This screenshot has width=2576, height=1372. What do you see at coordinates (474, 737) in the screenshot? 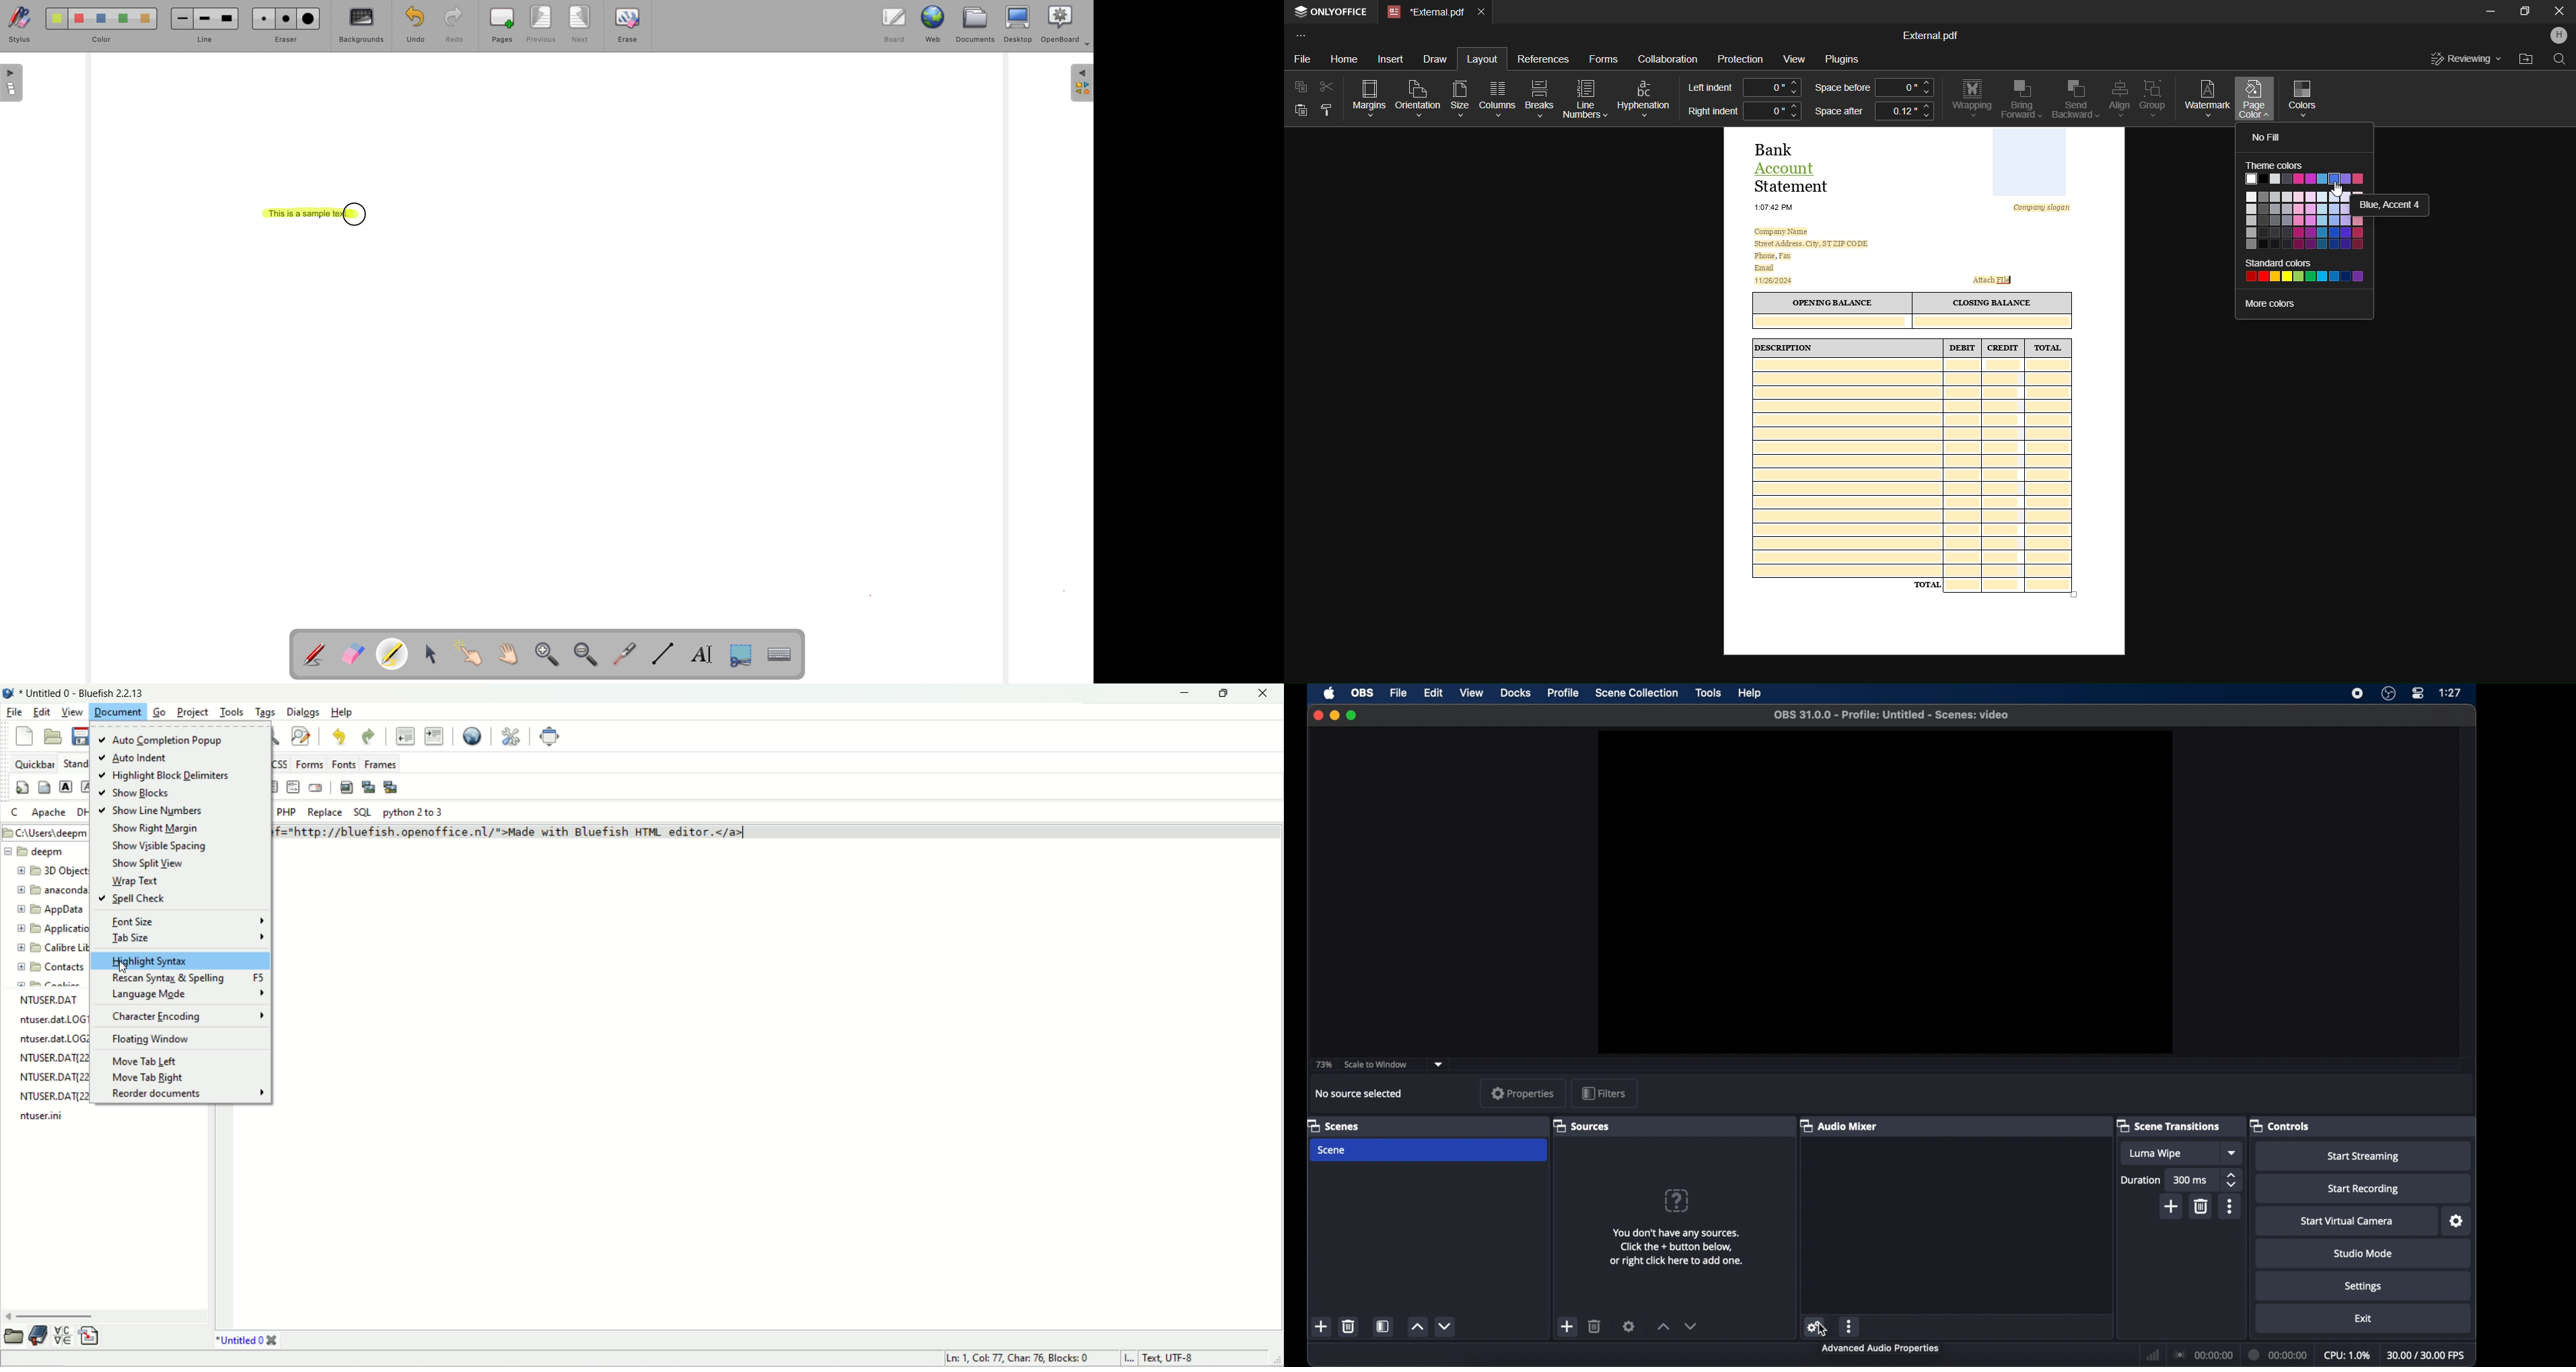
I see `preview in browser` at bounding box center [474, 737].